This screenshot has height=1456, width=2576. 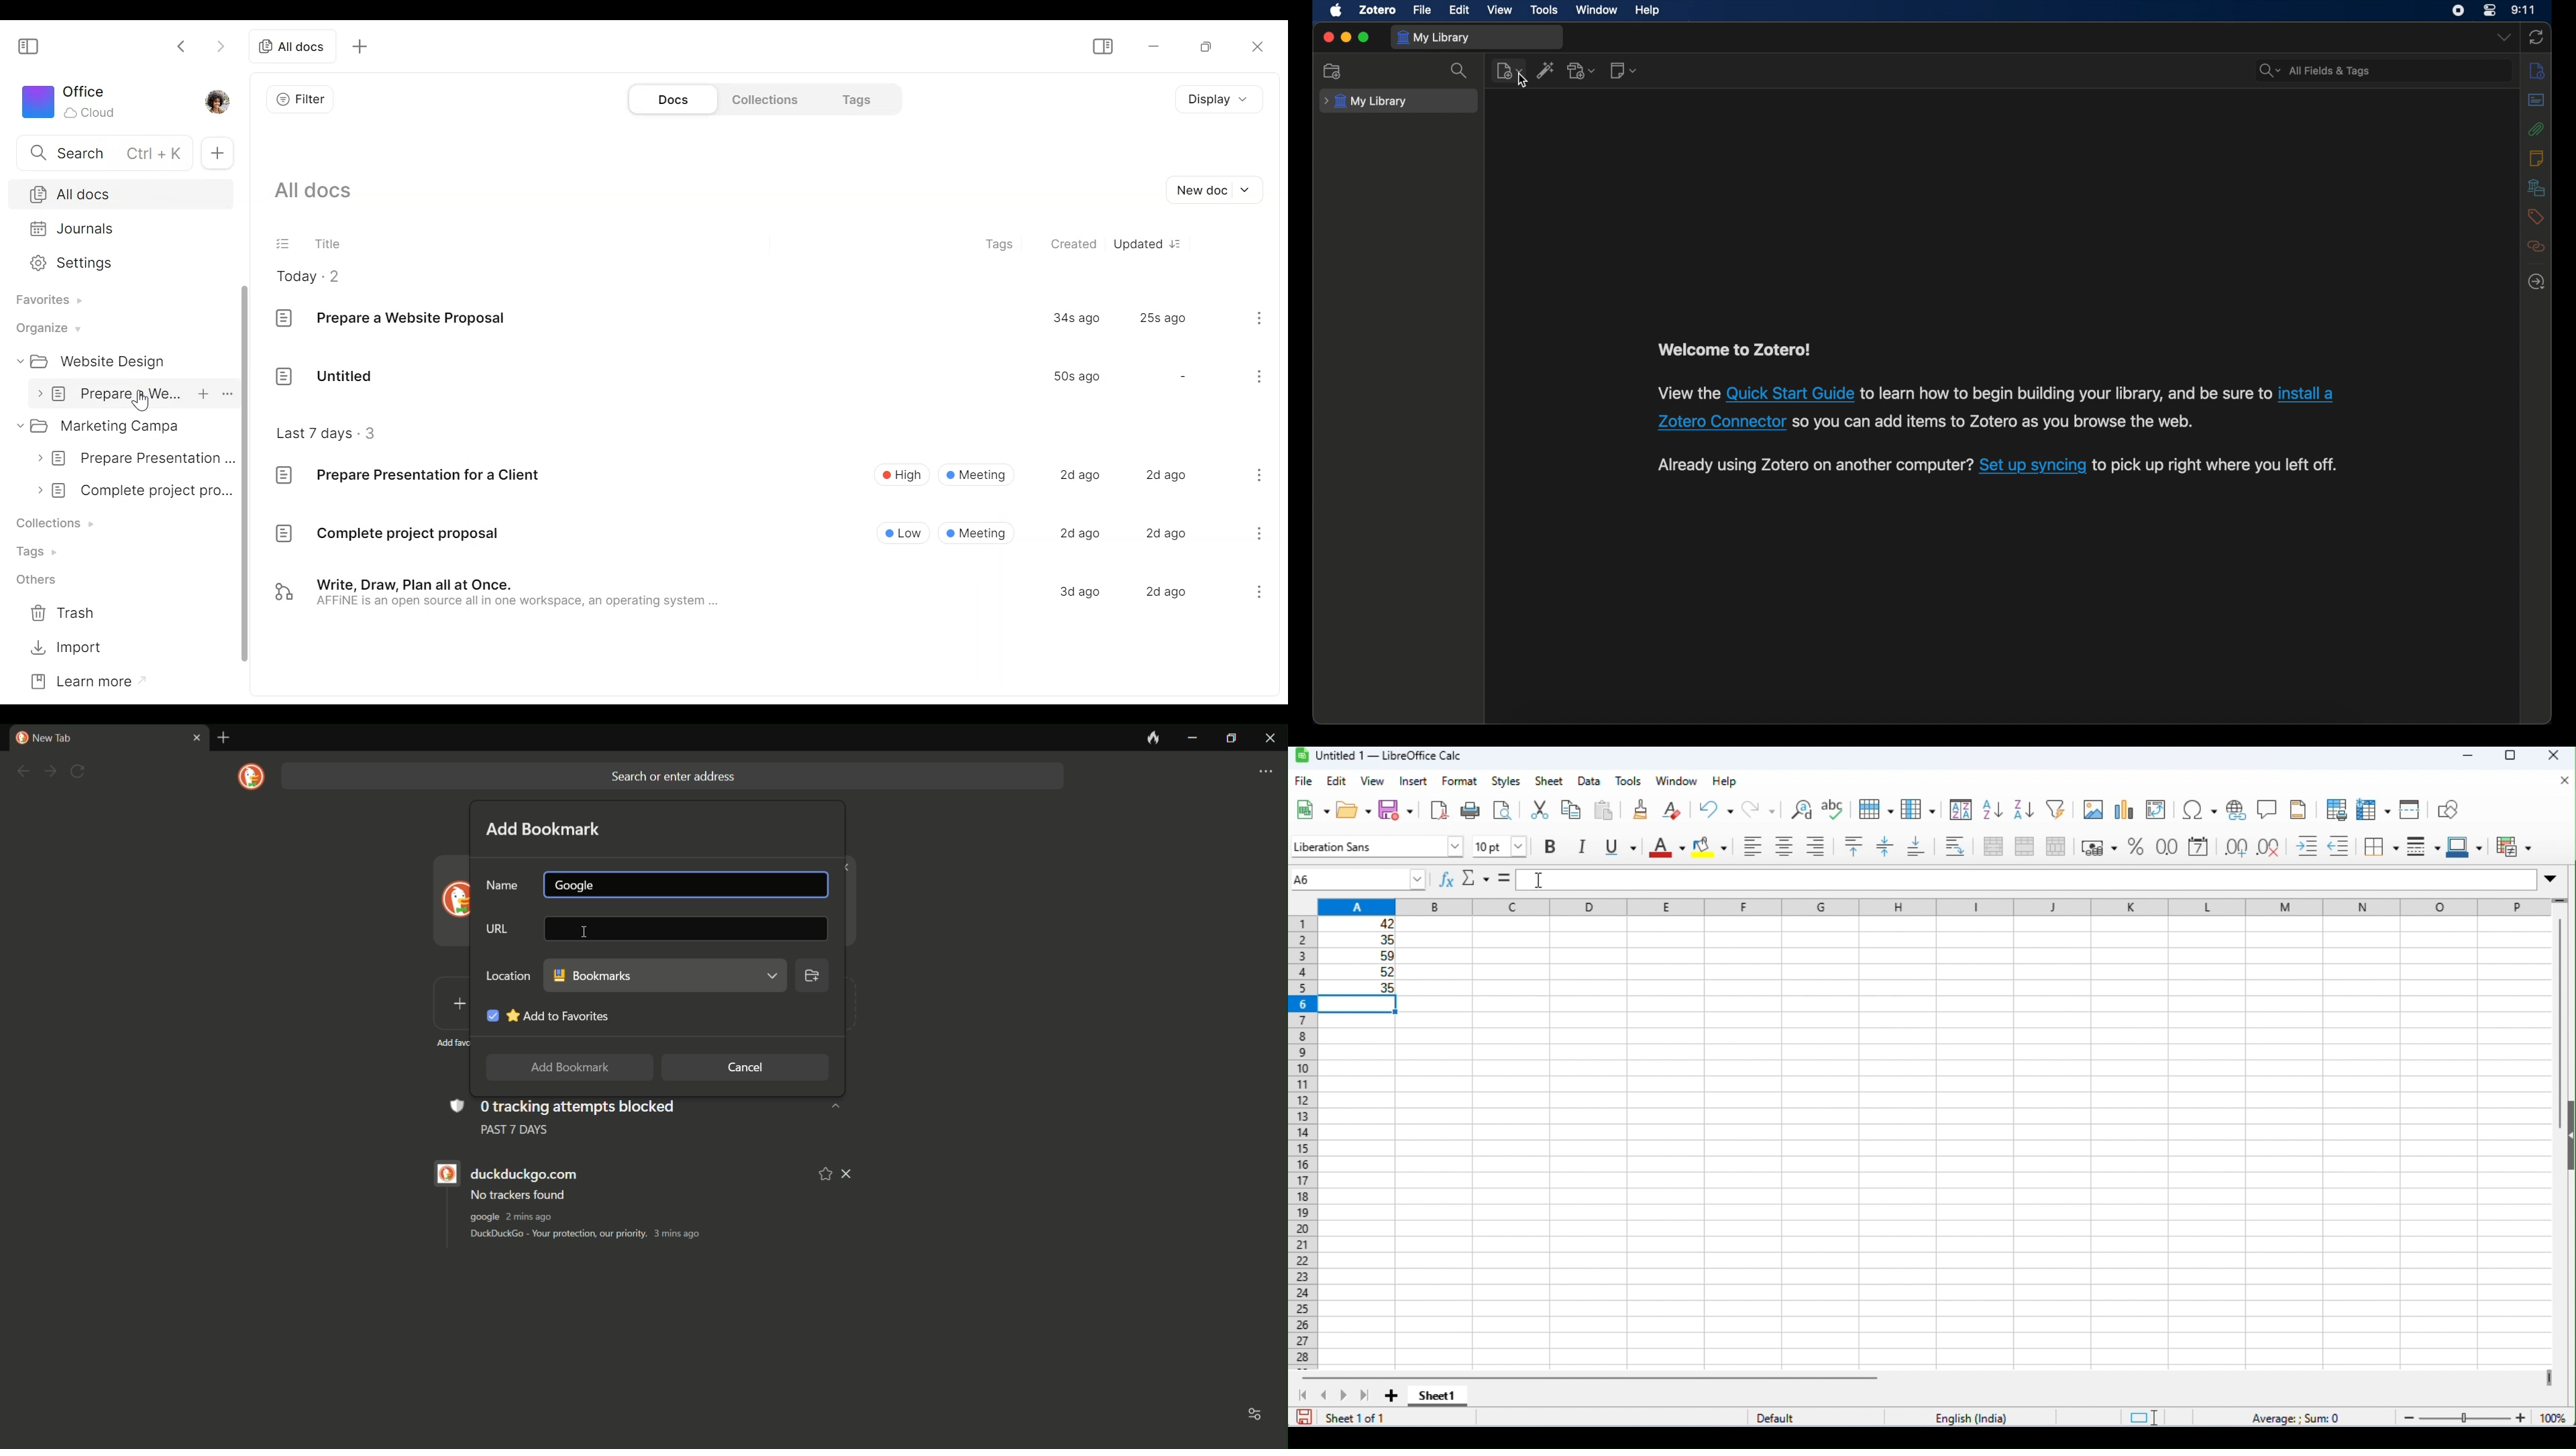 I want to click on add to favorite, so click(x=826, y=1173).